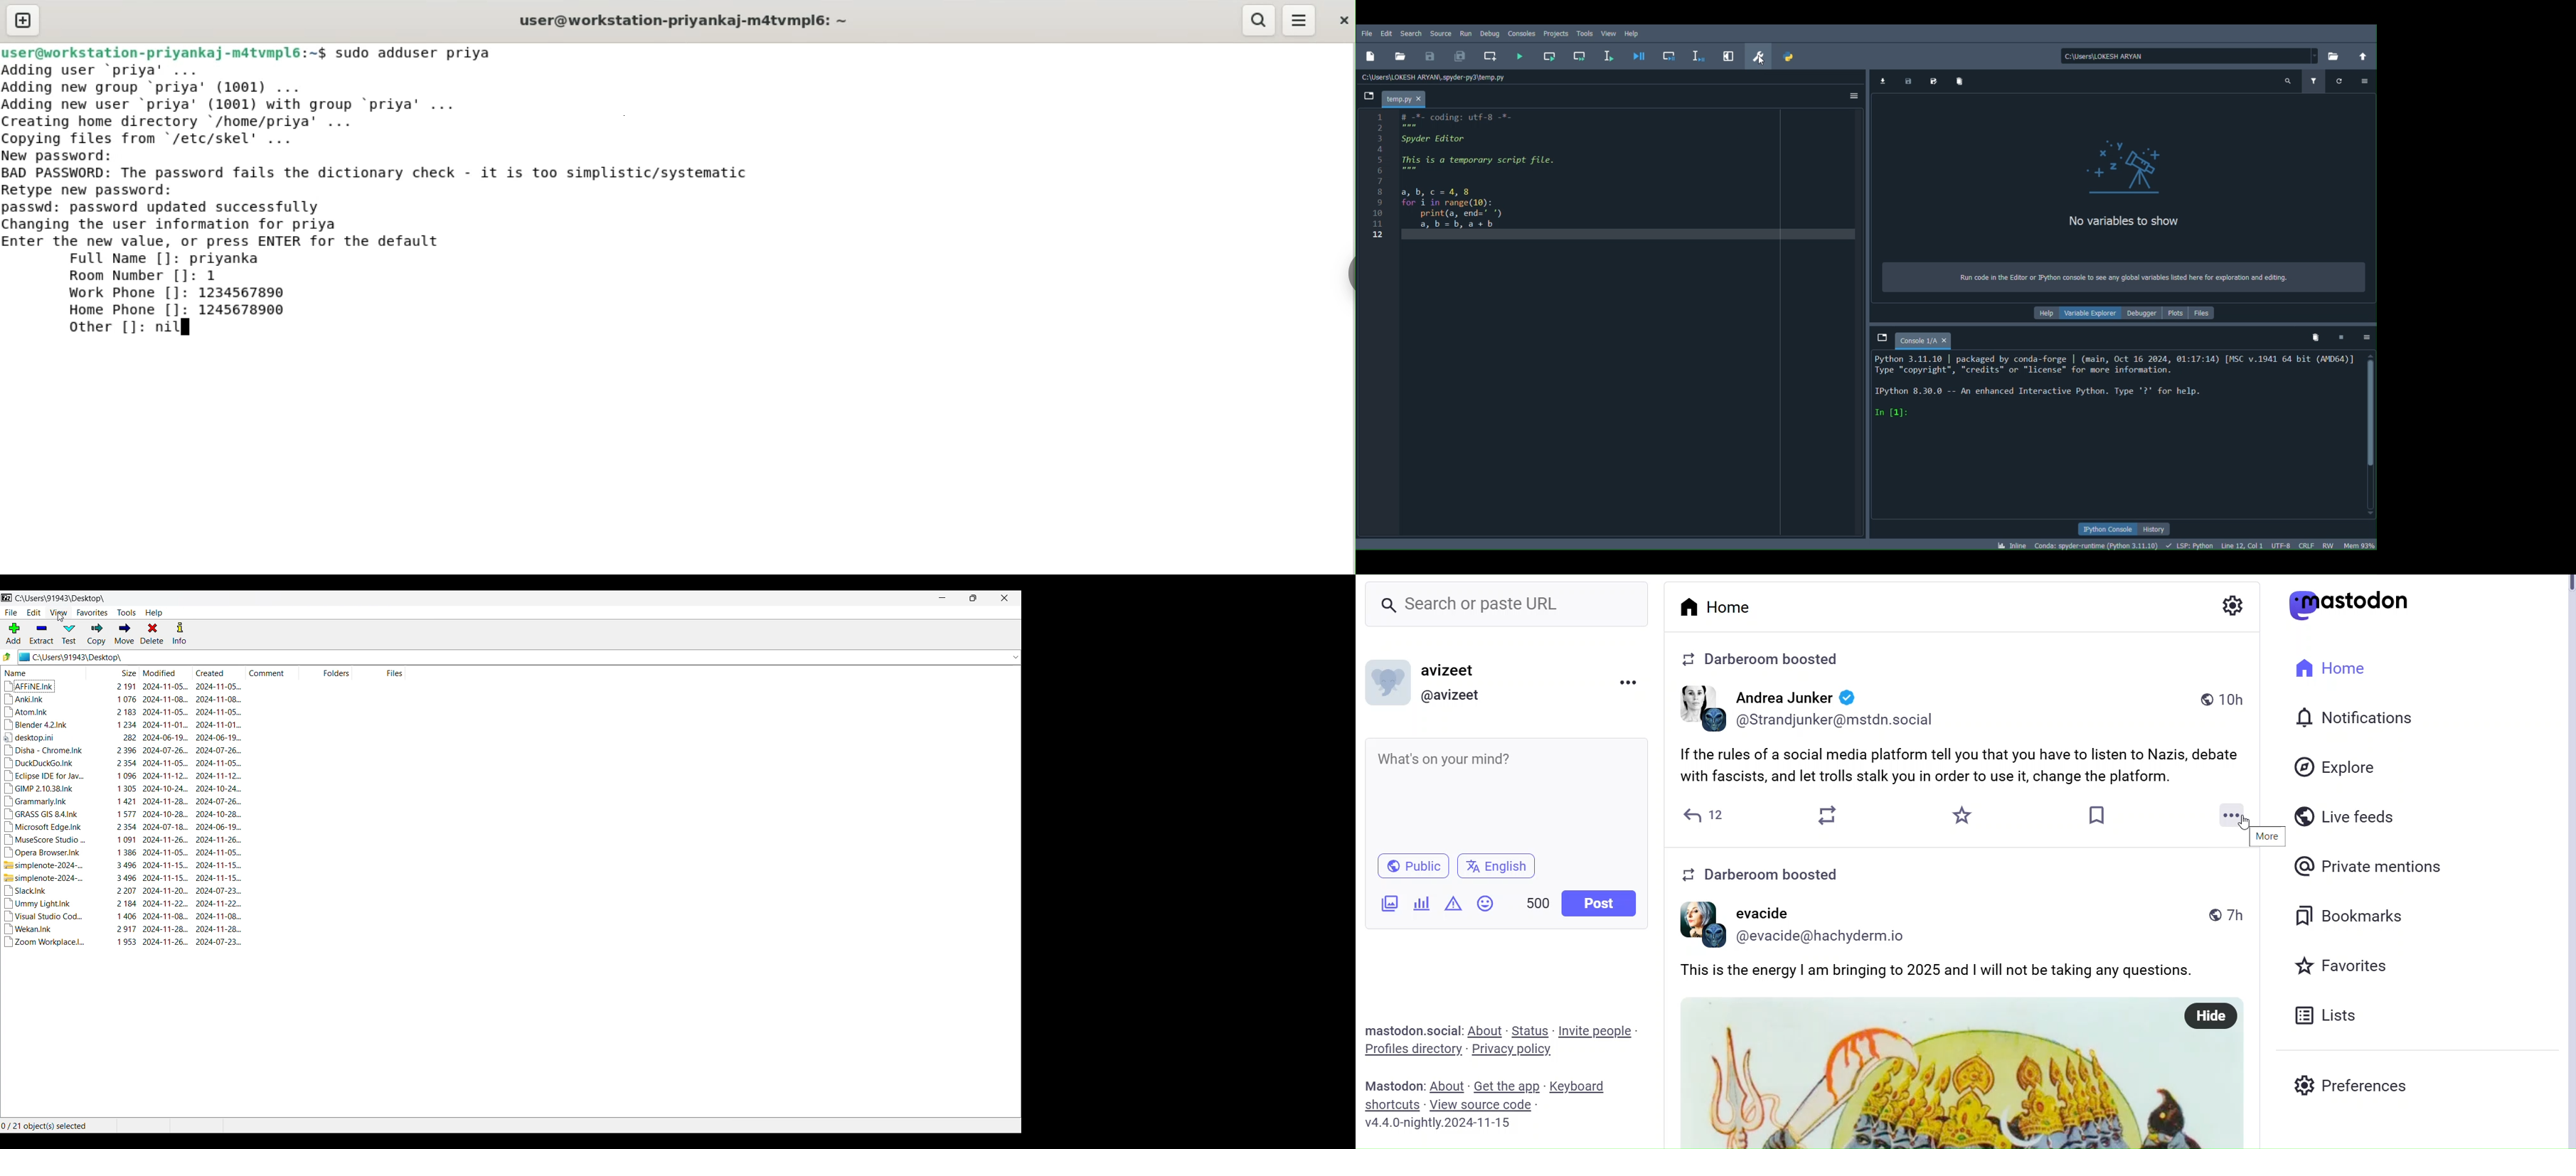 This screenshot has width=2576, height=1176. Describe the element at coordinates (973, 598) in the screenshot. I see `Resize` at that location.